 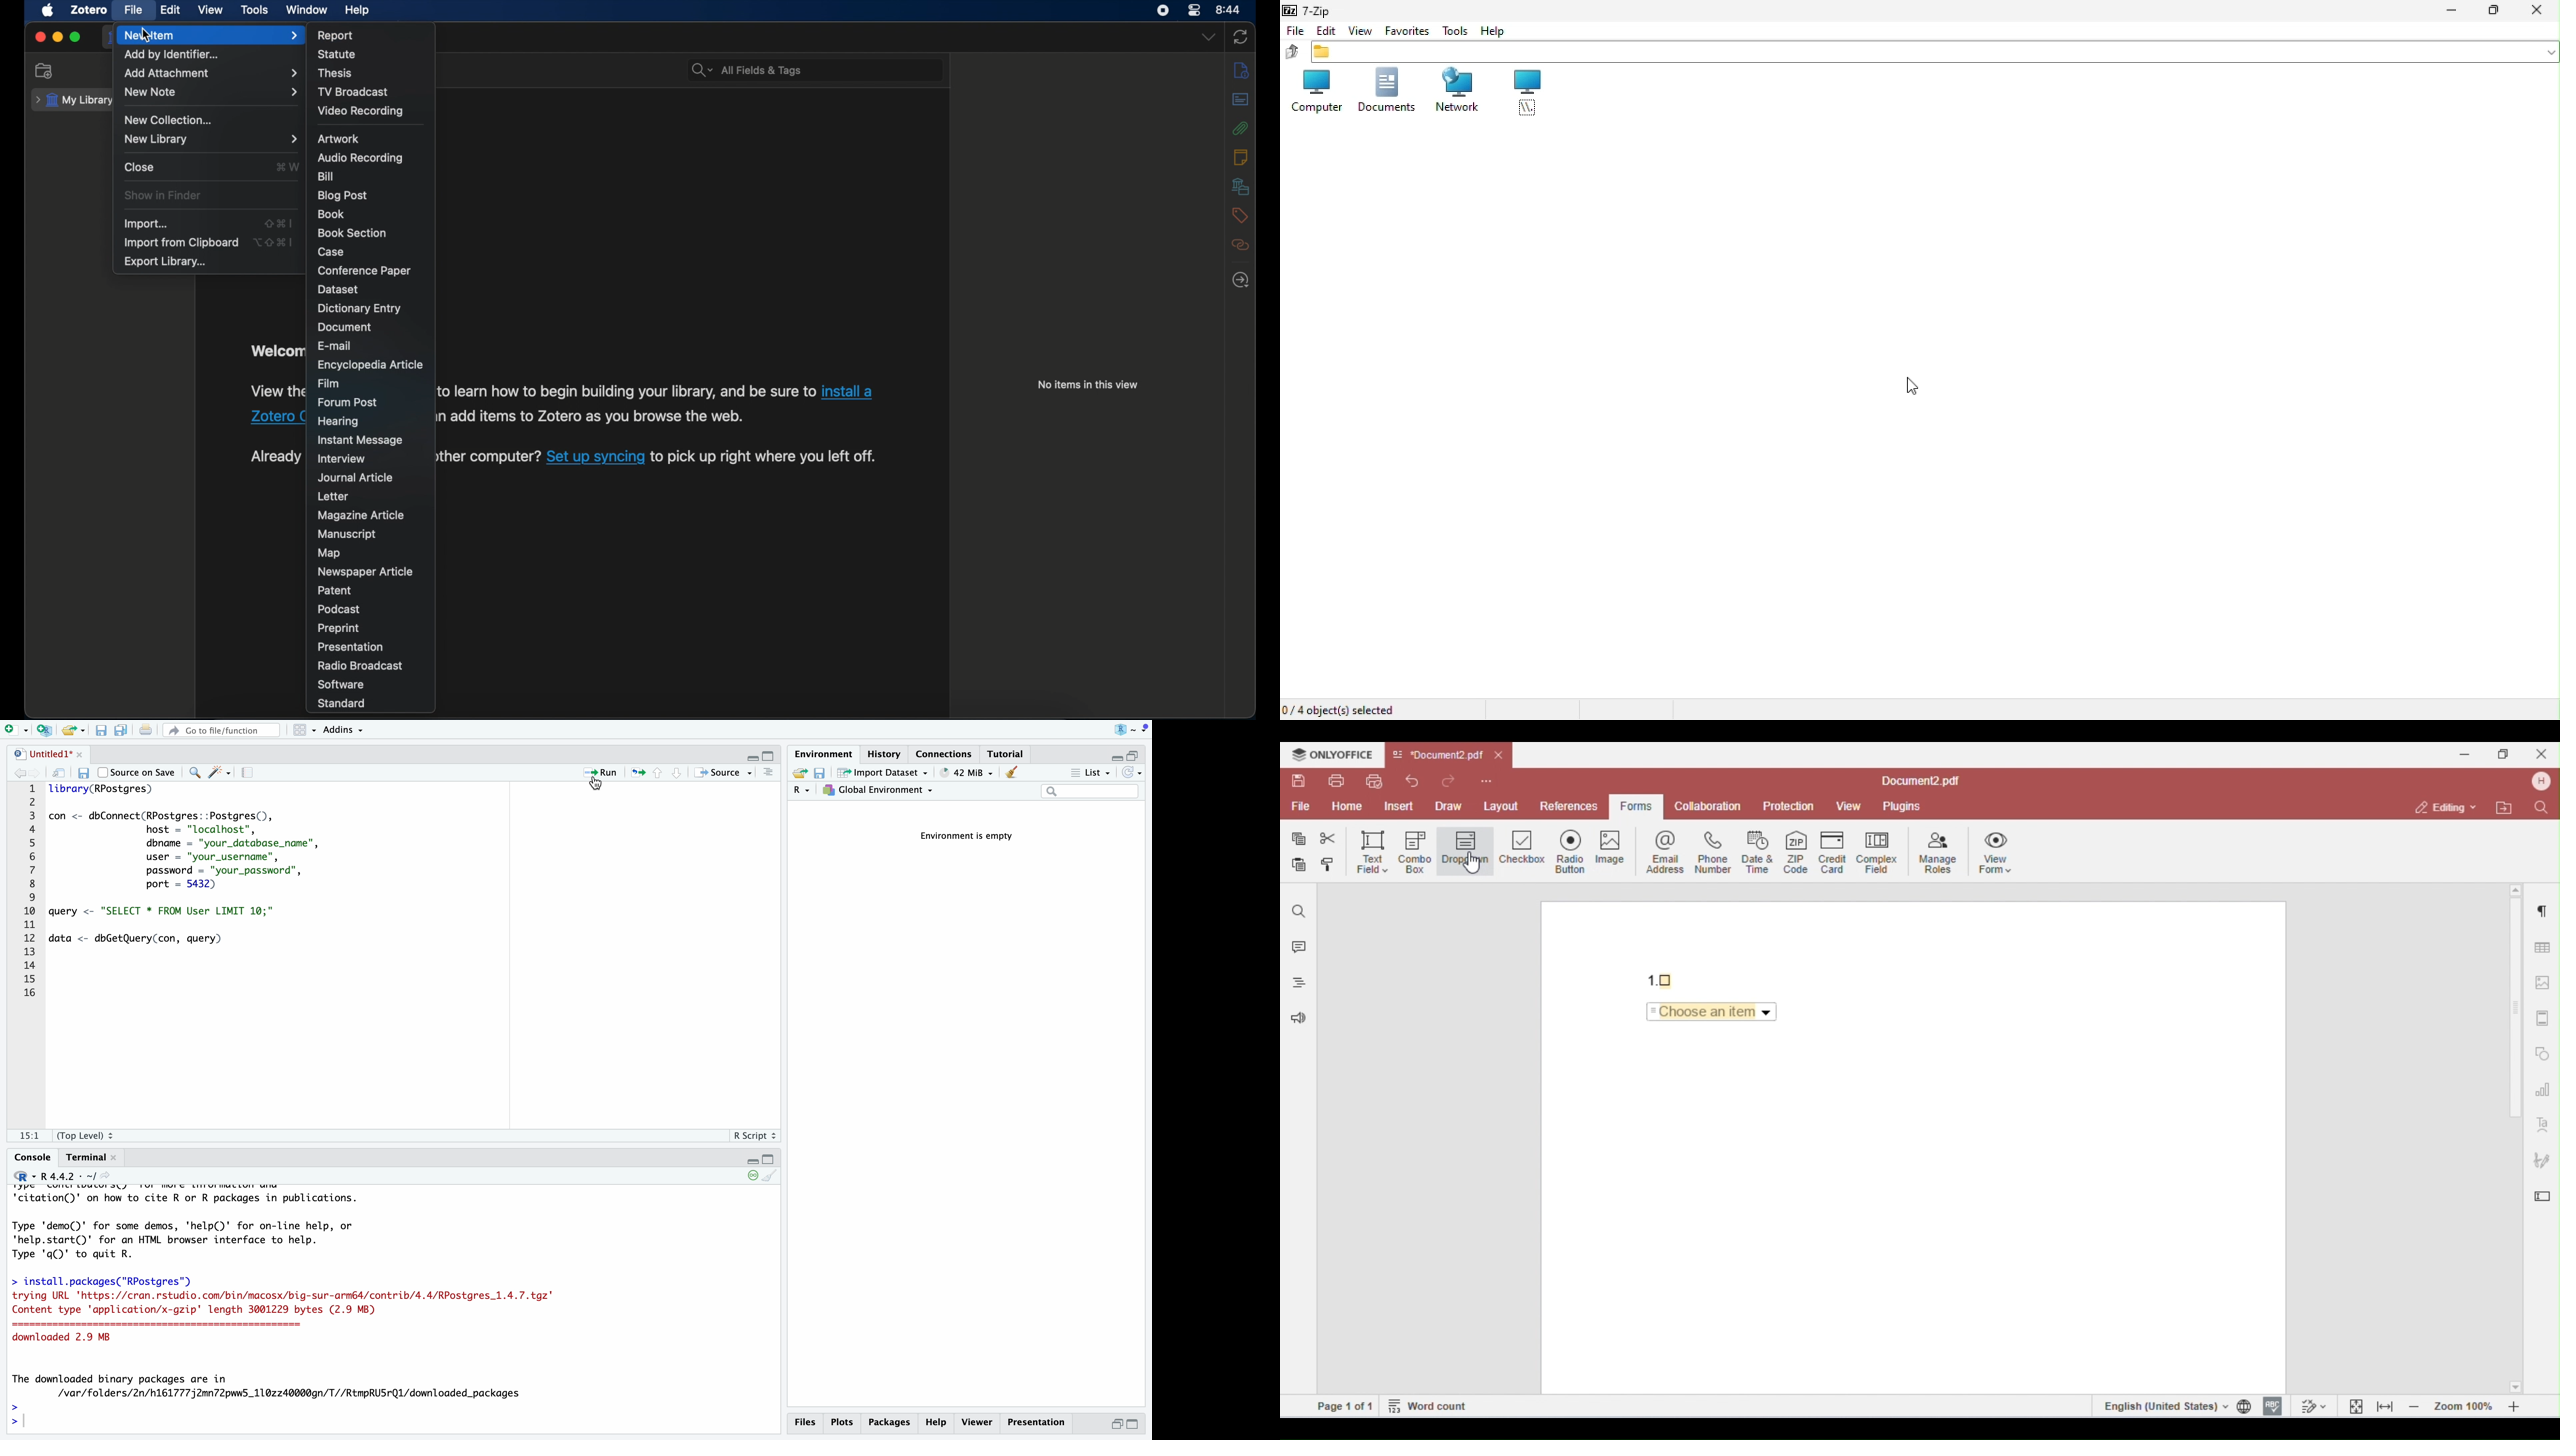 I want to click on maximize, so click(x=769, y=754).